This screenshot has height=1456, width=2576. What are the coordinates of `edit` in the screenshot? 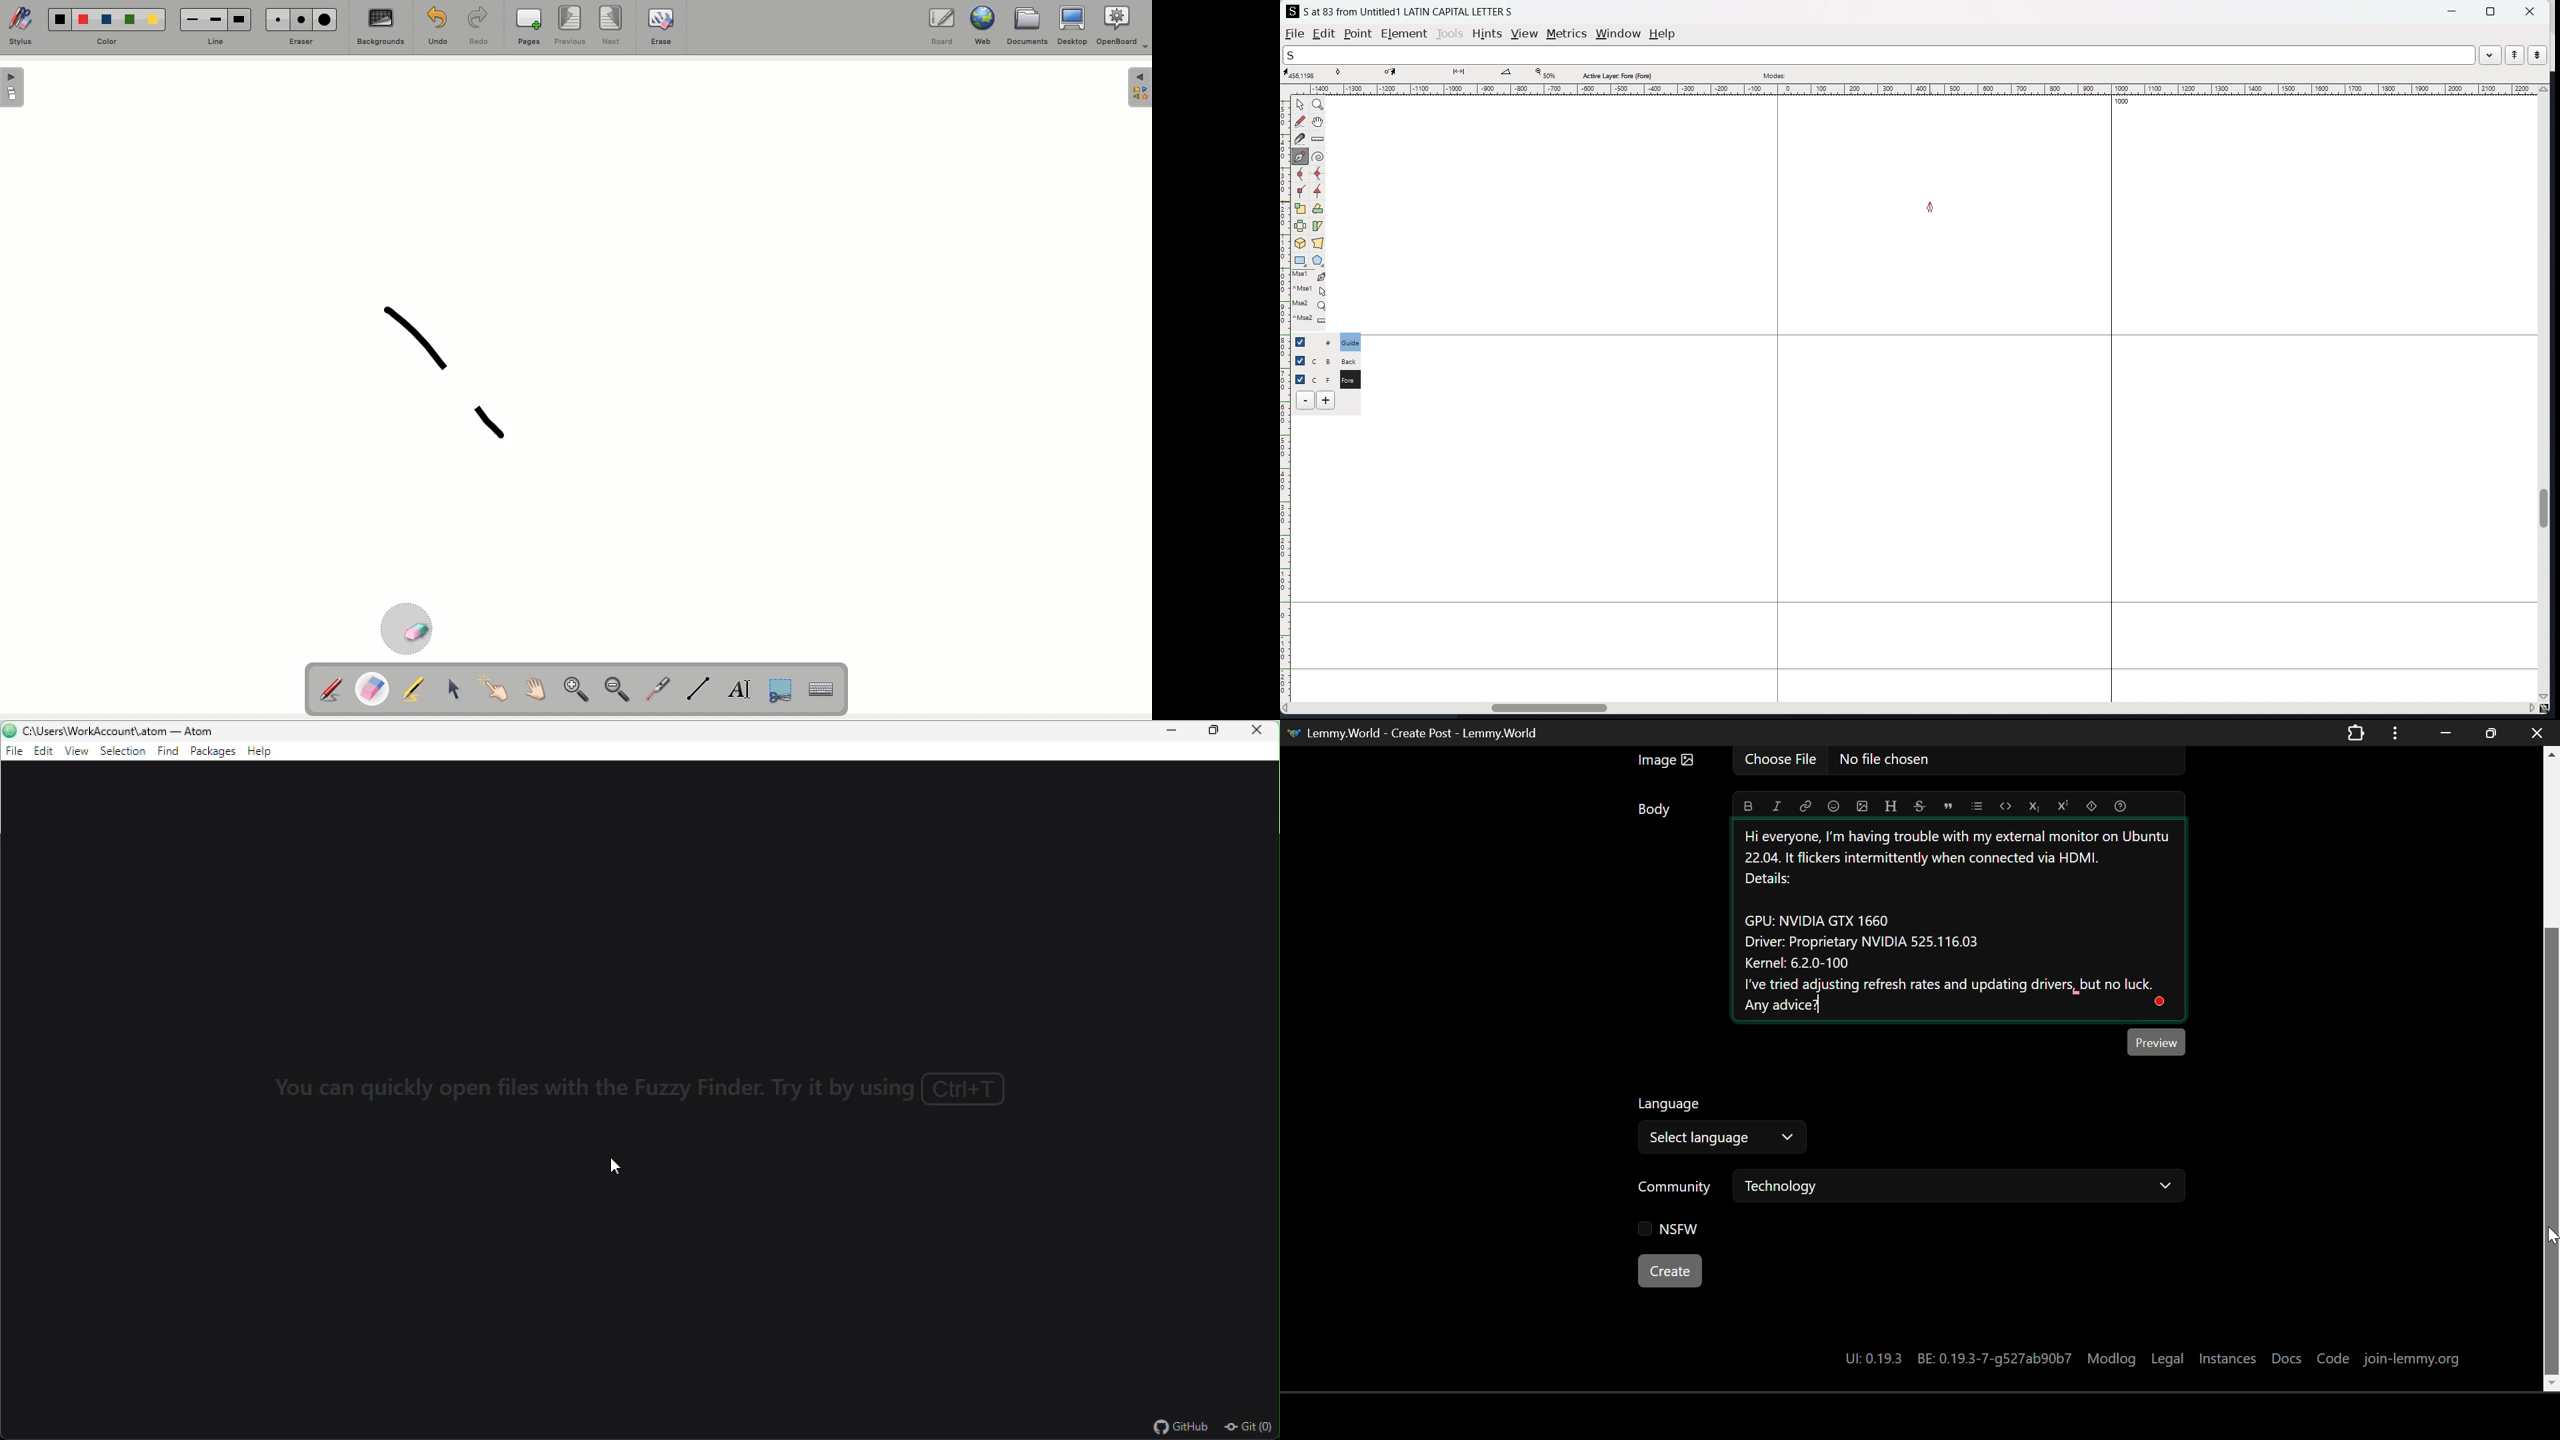 It's located at (43, 754).